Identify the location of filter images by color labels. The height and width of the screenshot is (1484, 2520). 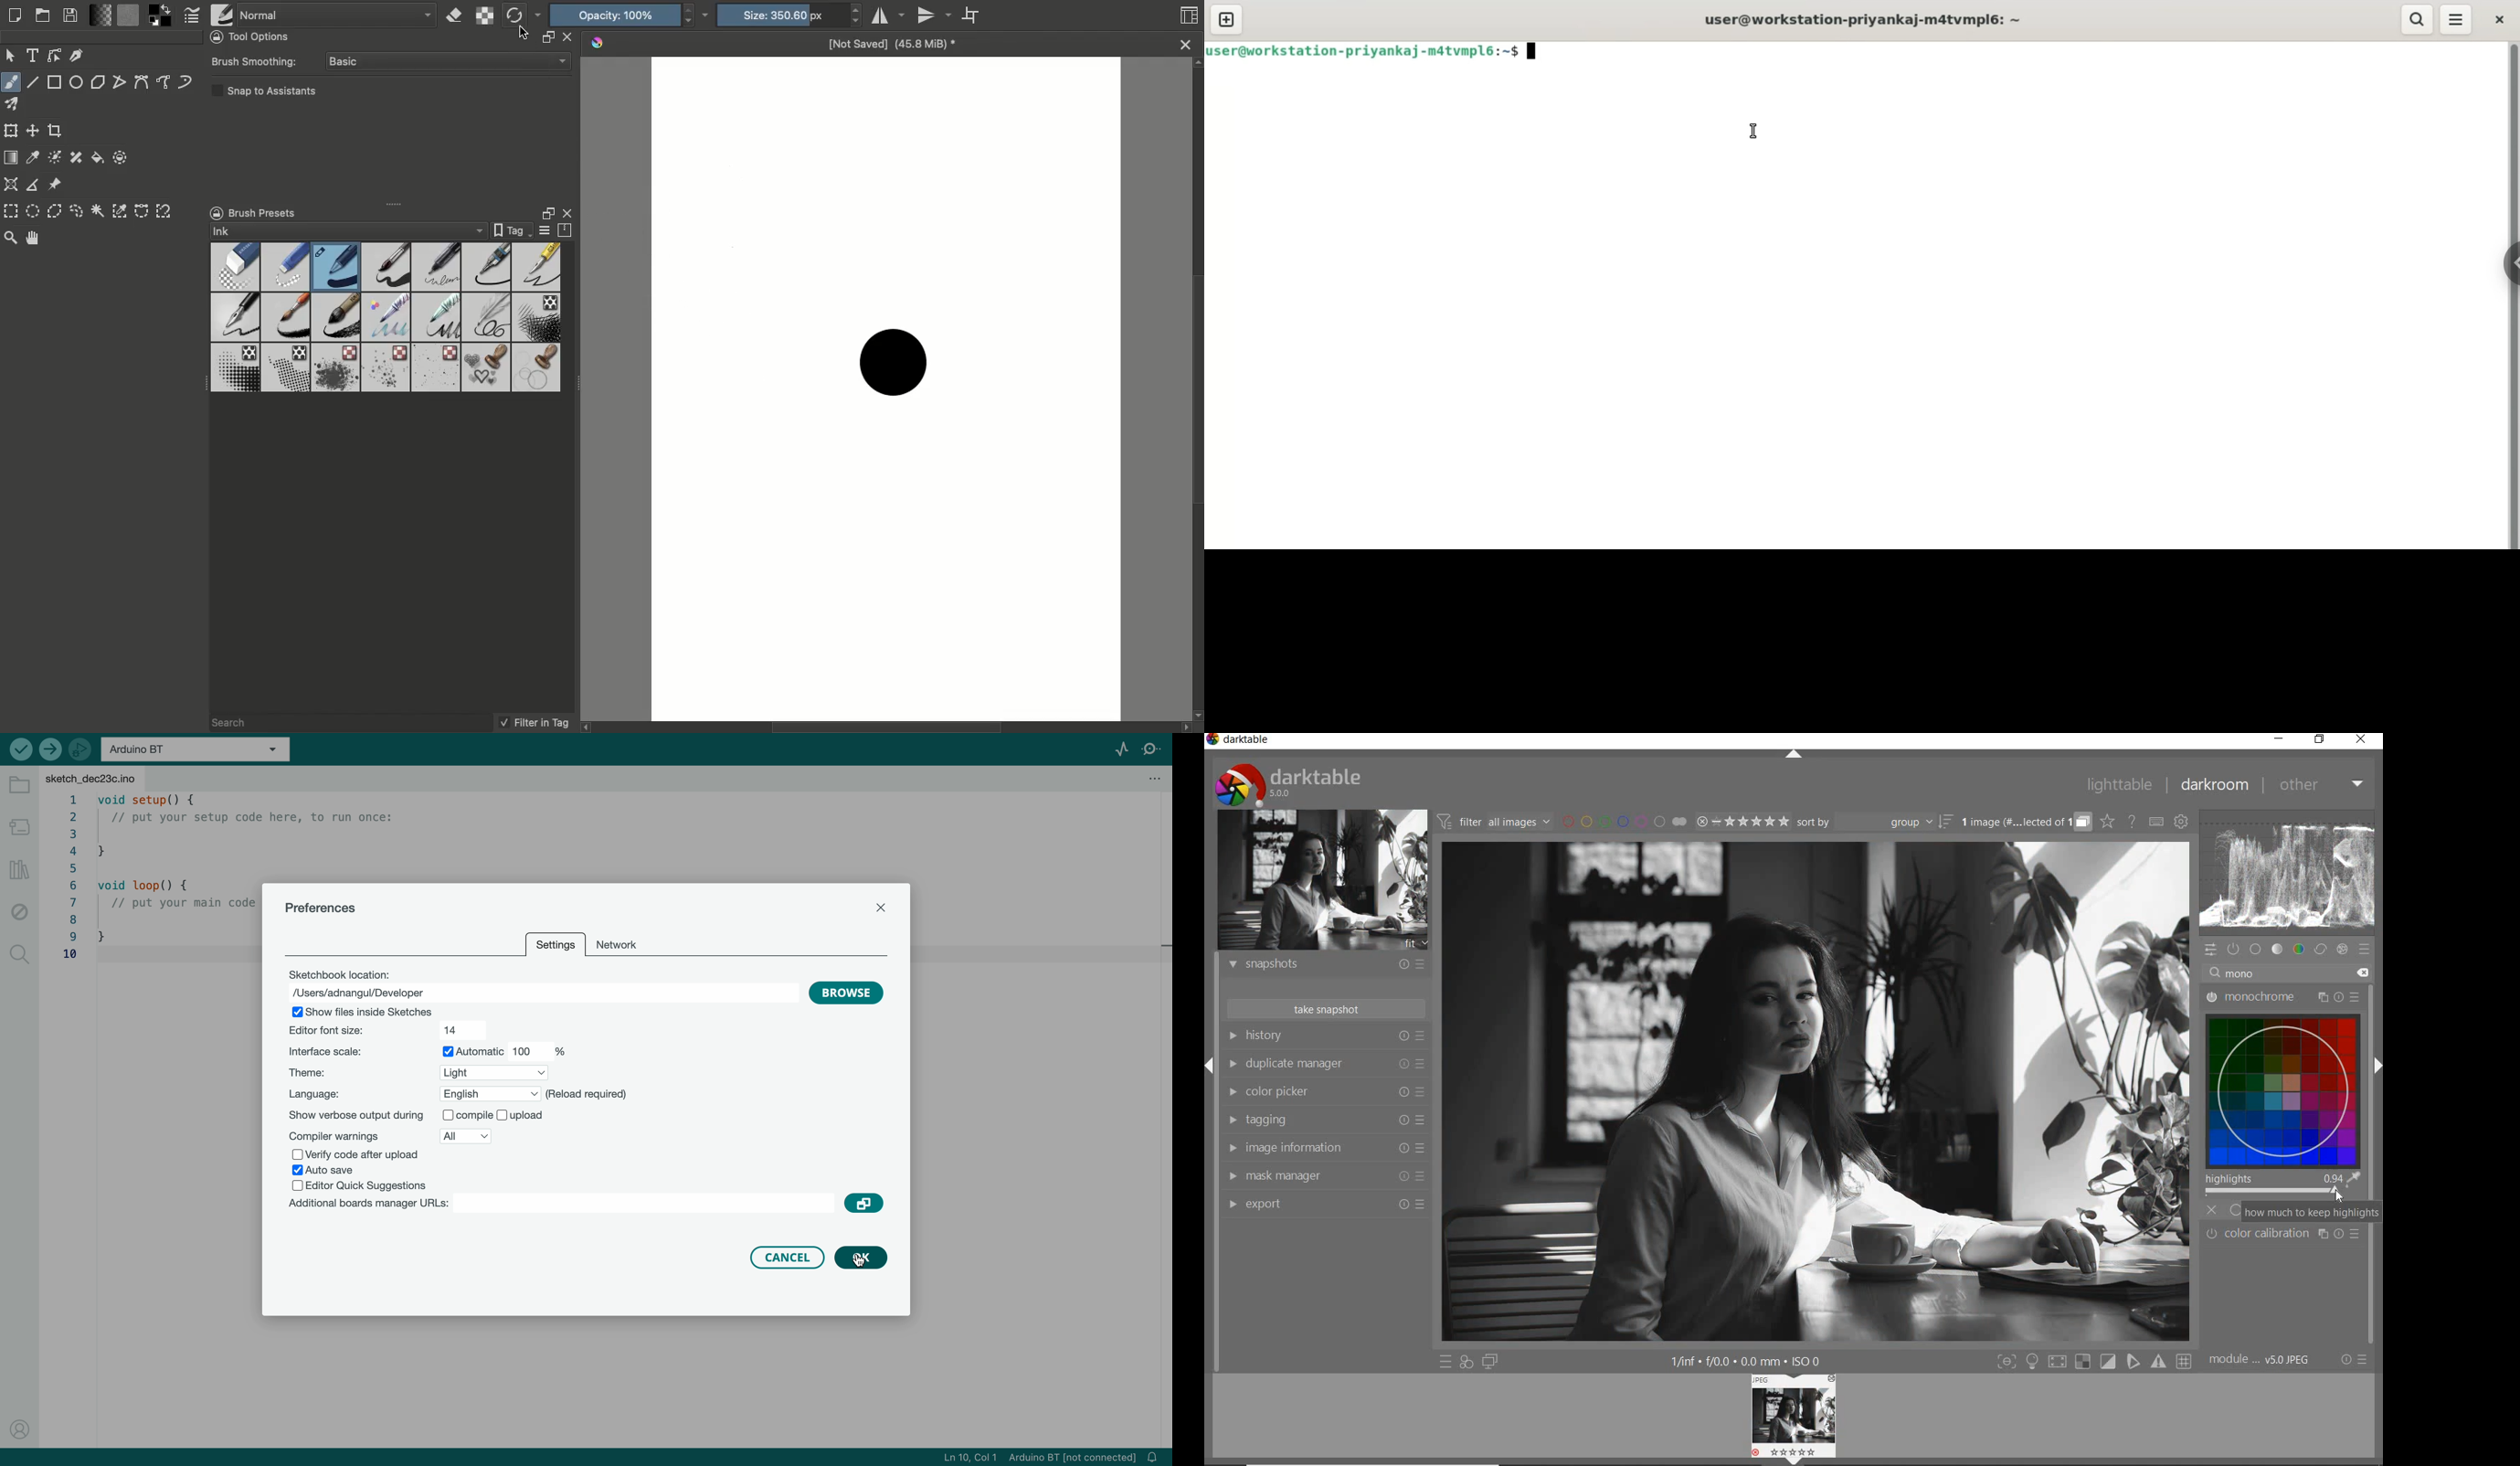
(1623, 823).